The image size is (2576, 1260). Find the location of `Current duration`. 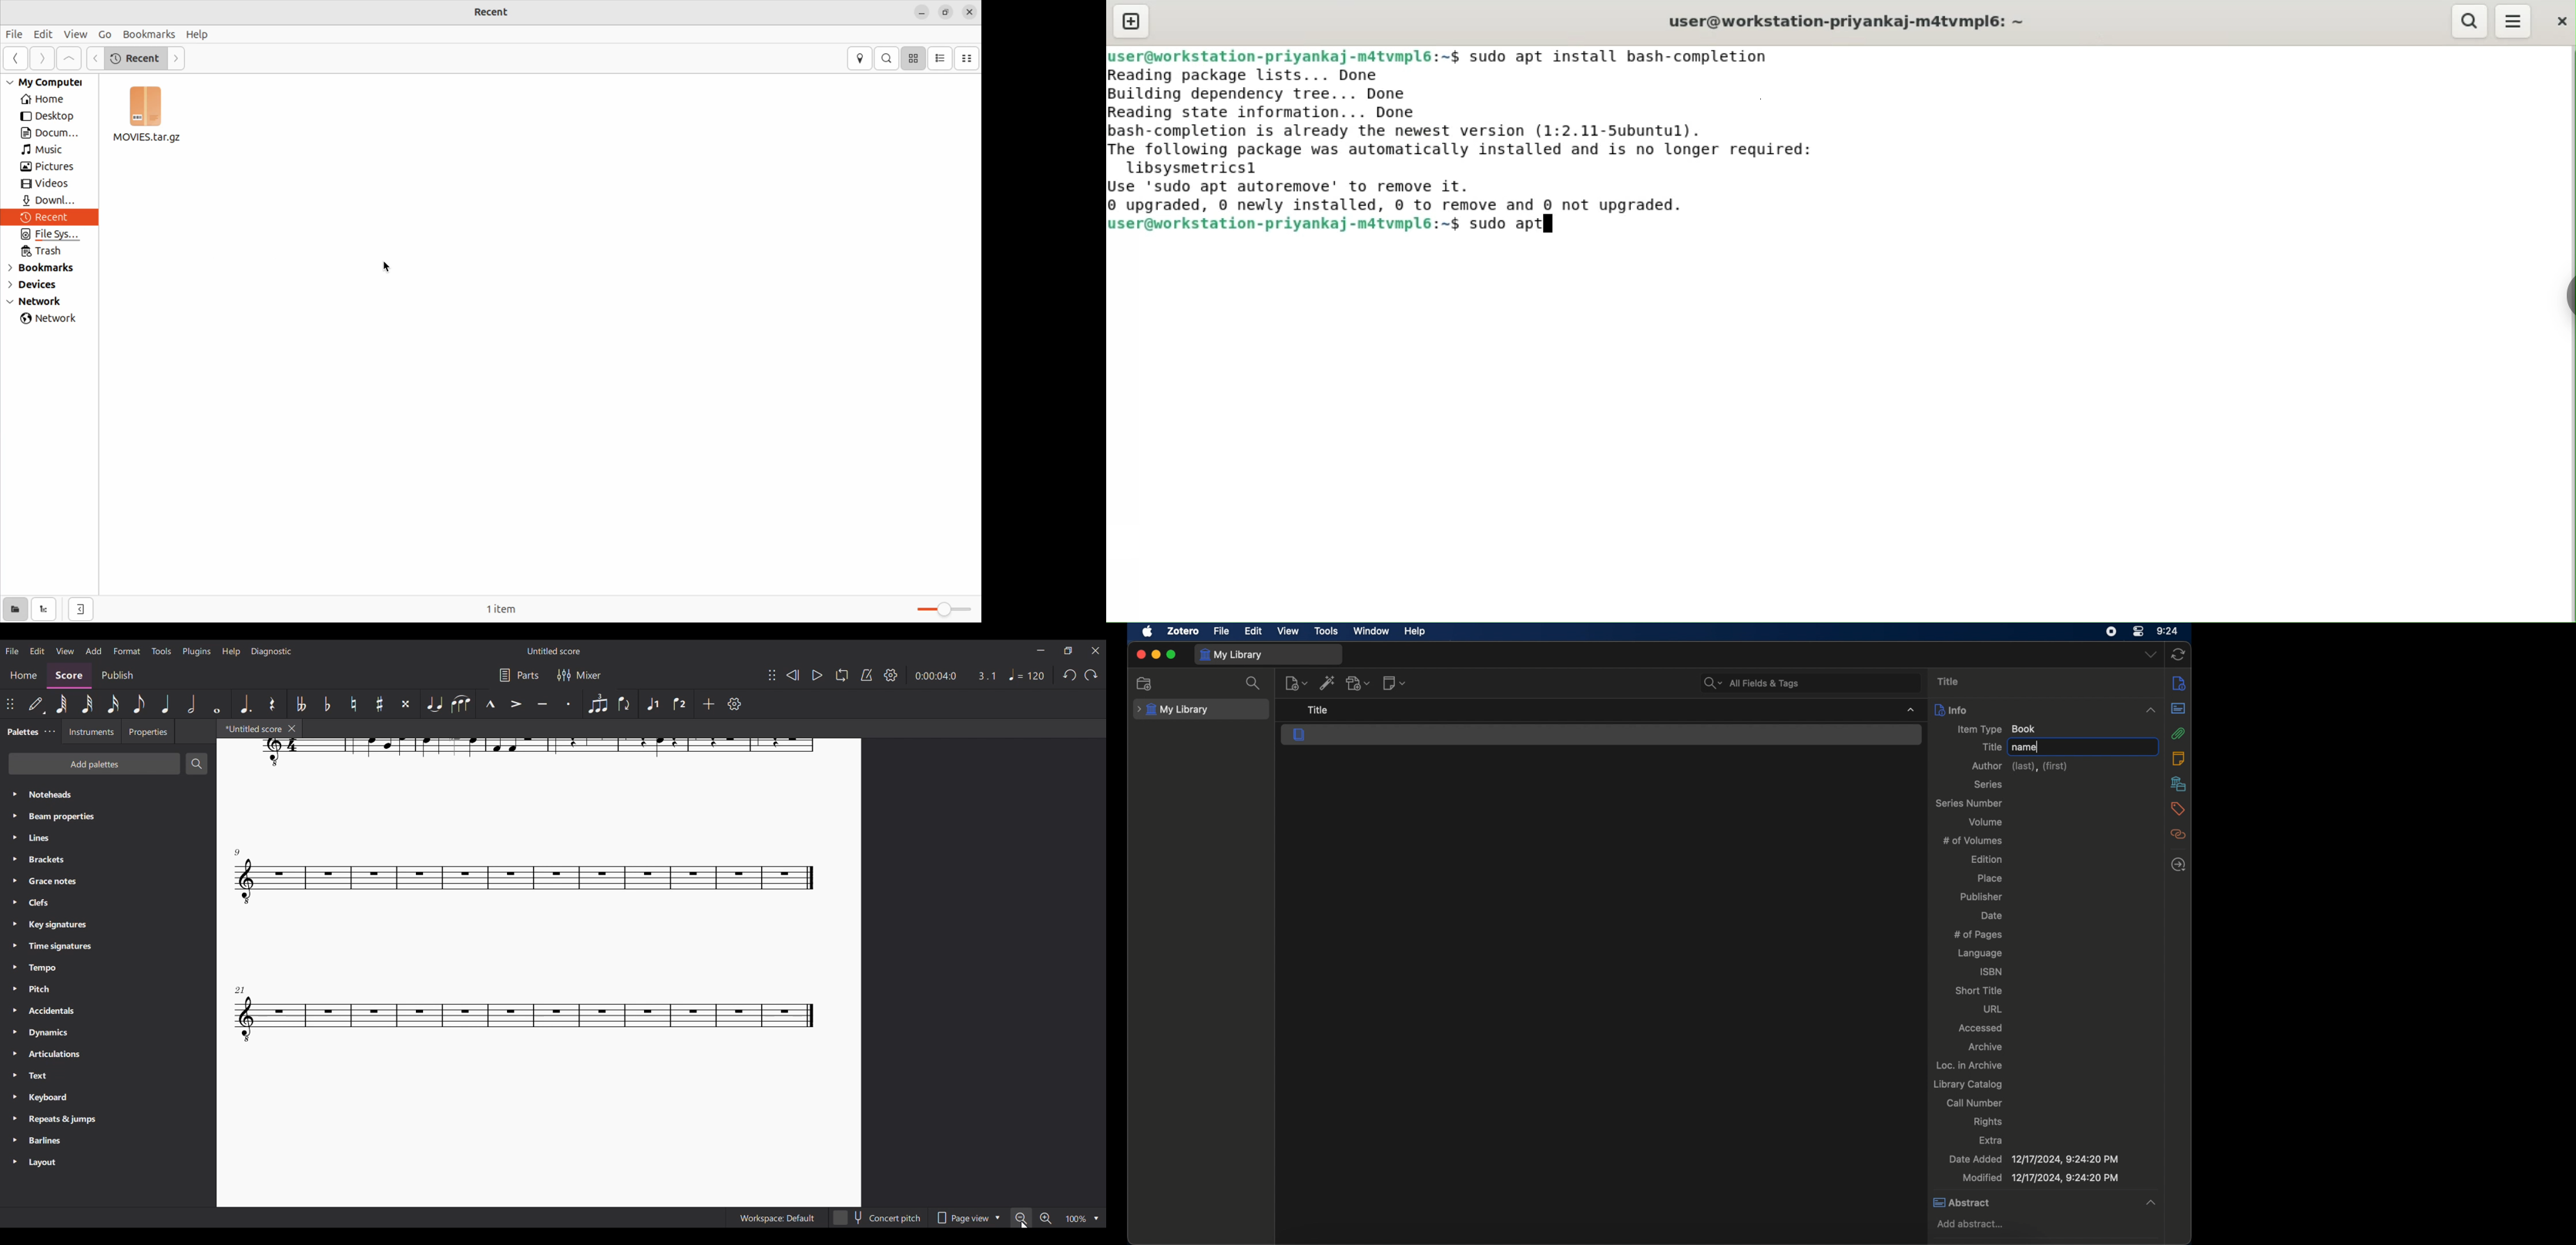

Current duration is located at coordinates (935, 676).